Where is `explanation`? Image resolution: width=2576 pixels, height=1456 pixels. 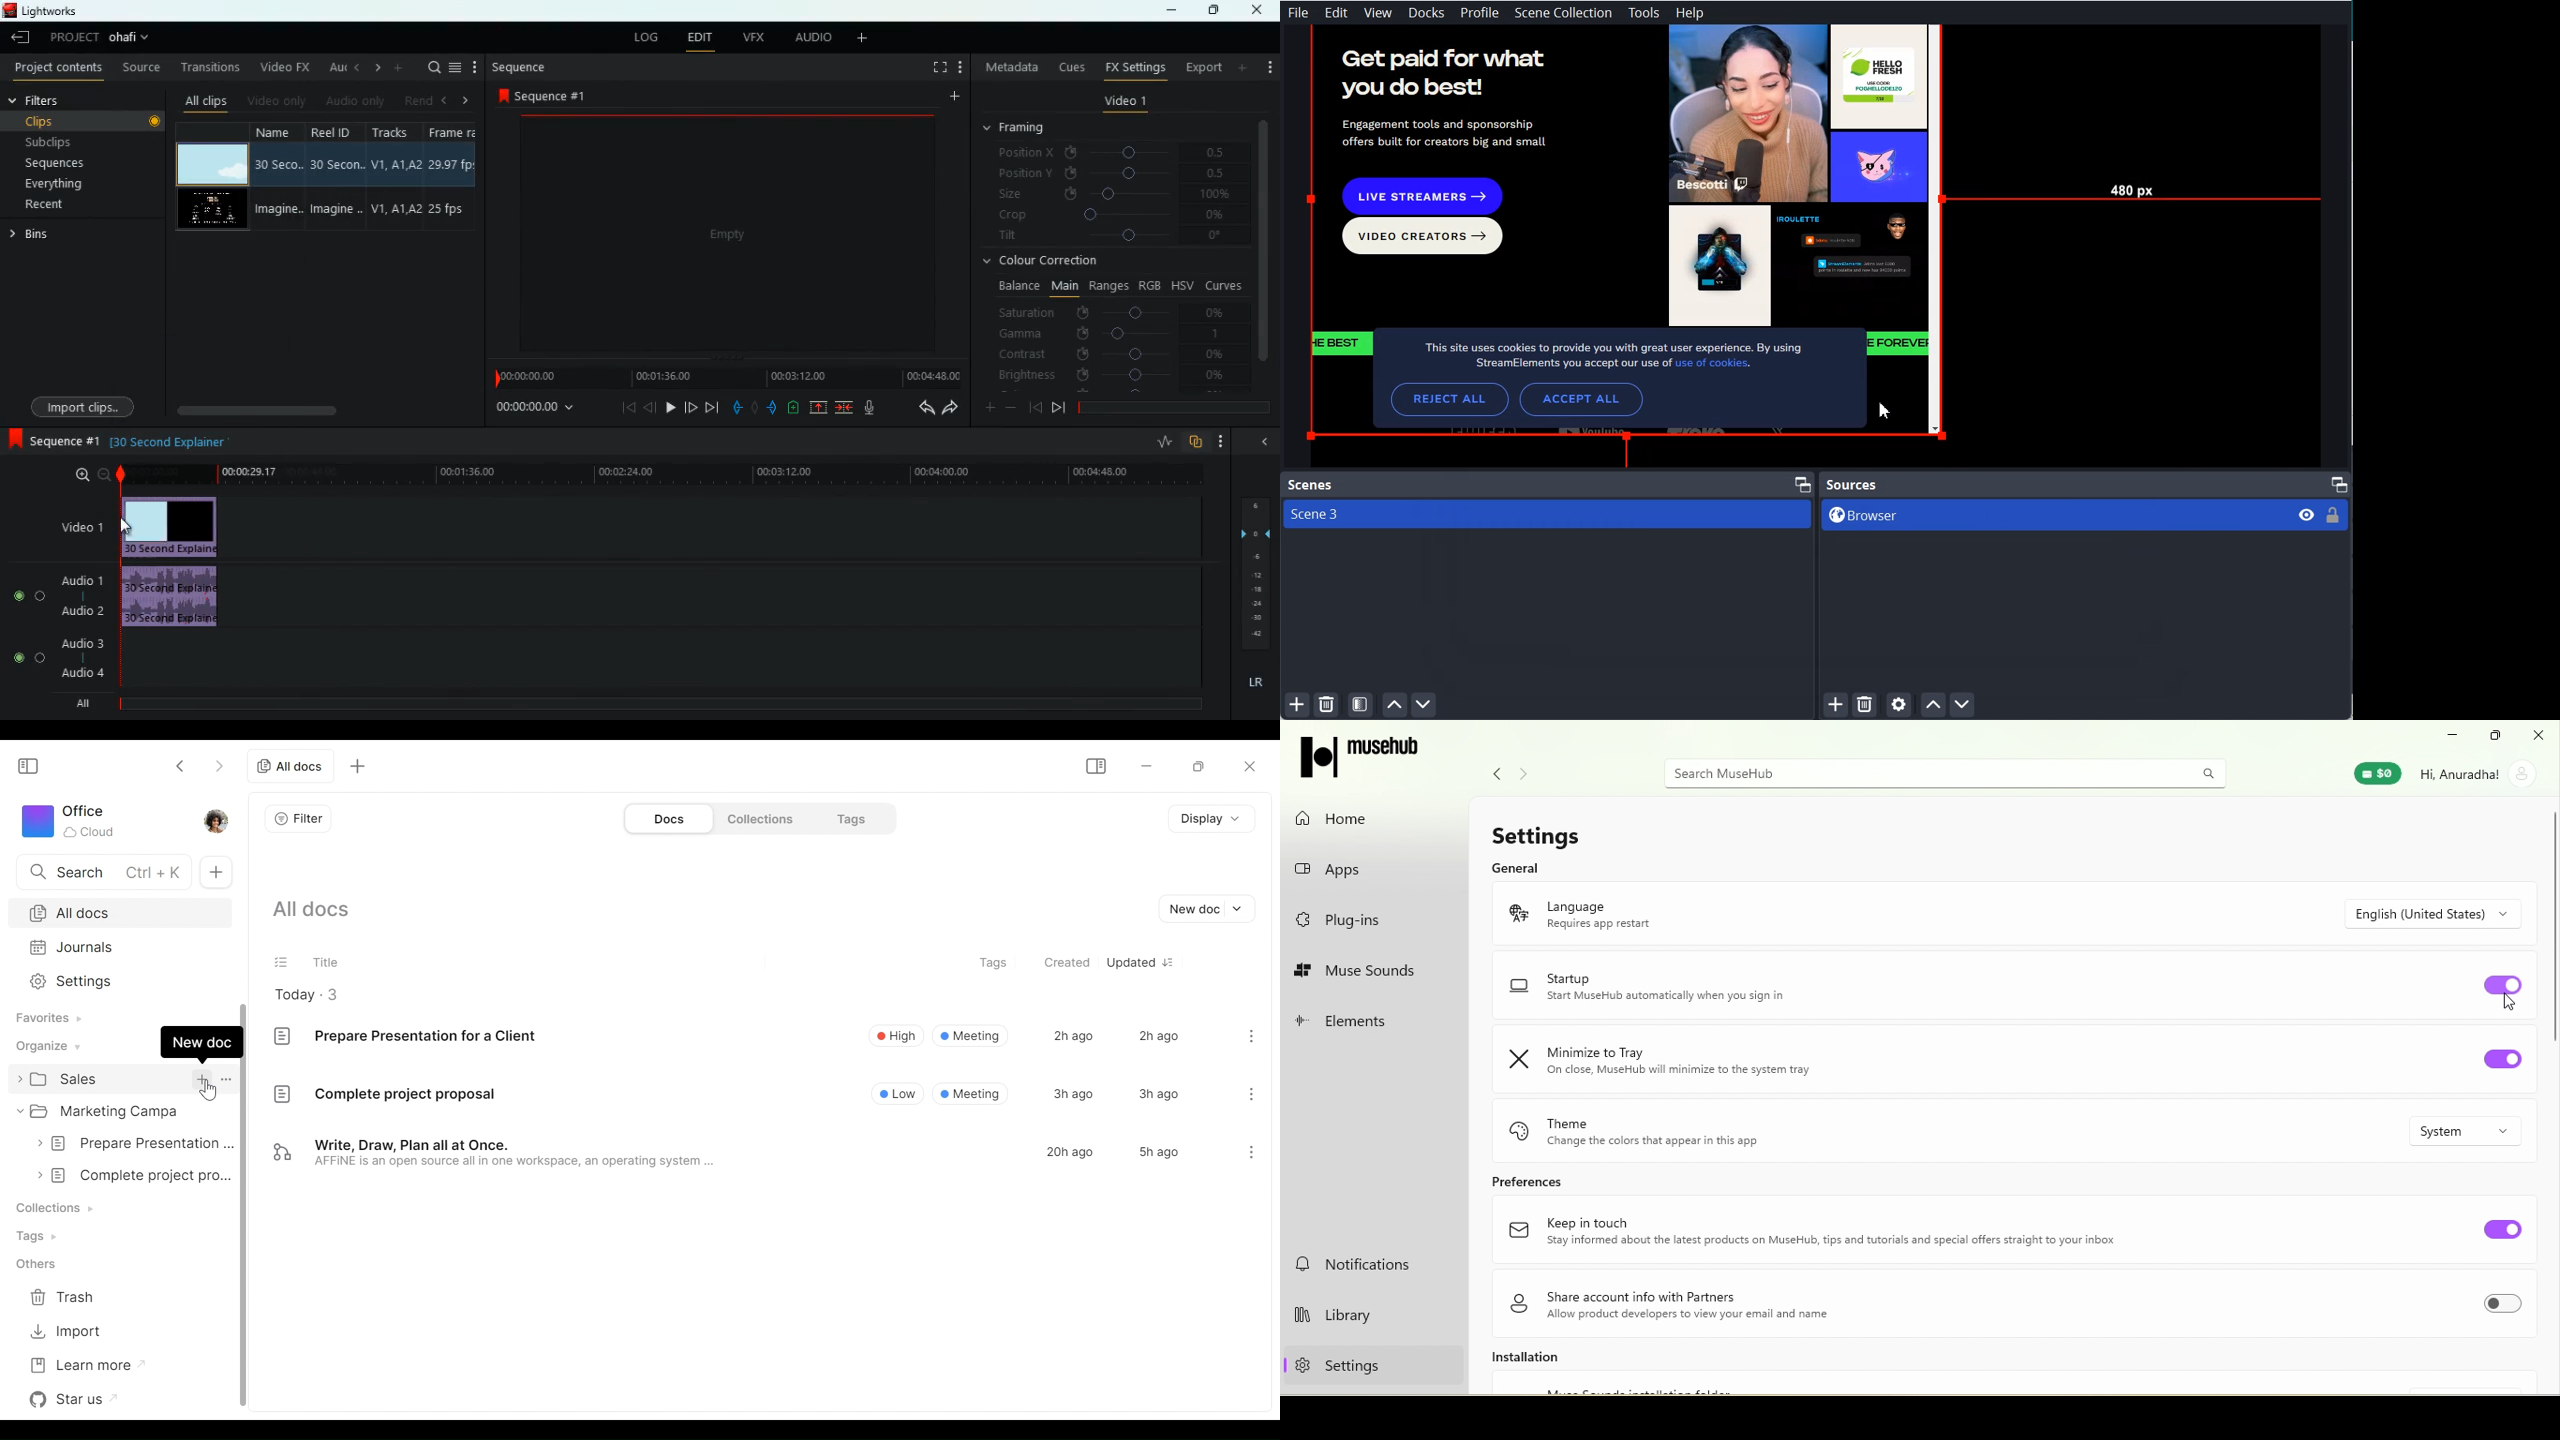 explanation is located at coordinates (170, 443).